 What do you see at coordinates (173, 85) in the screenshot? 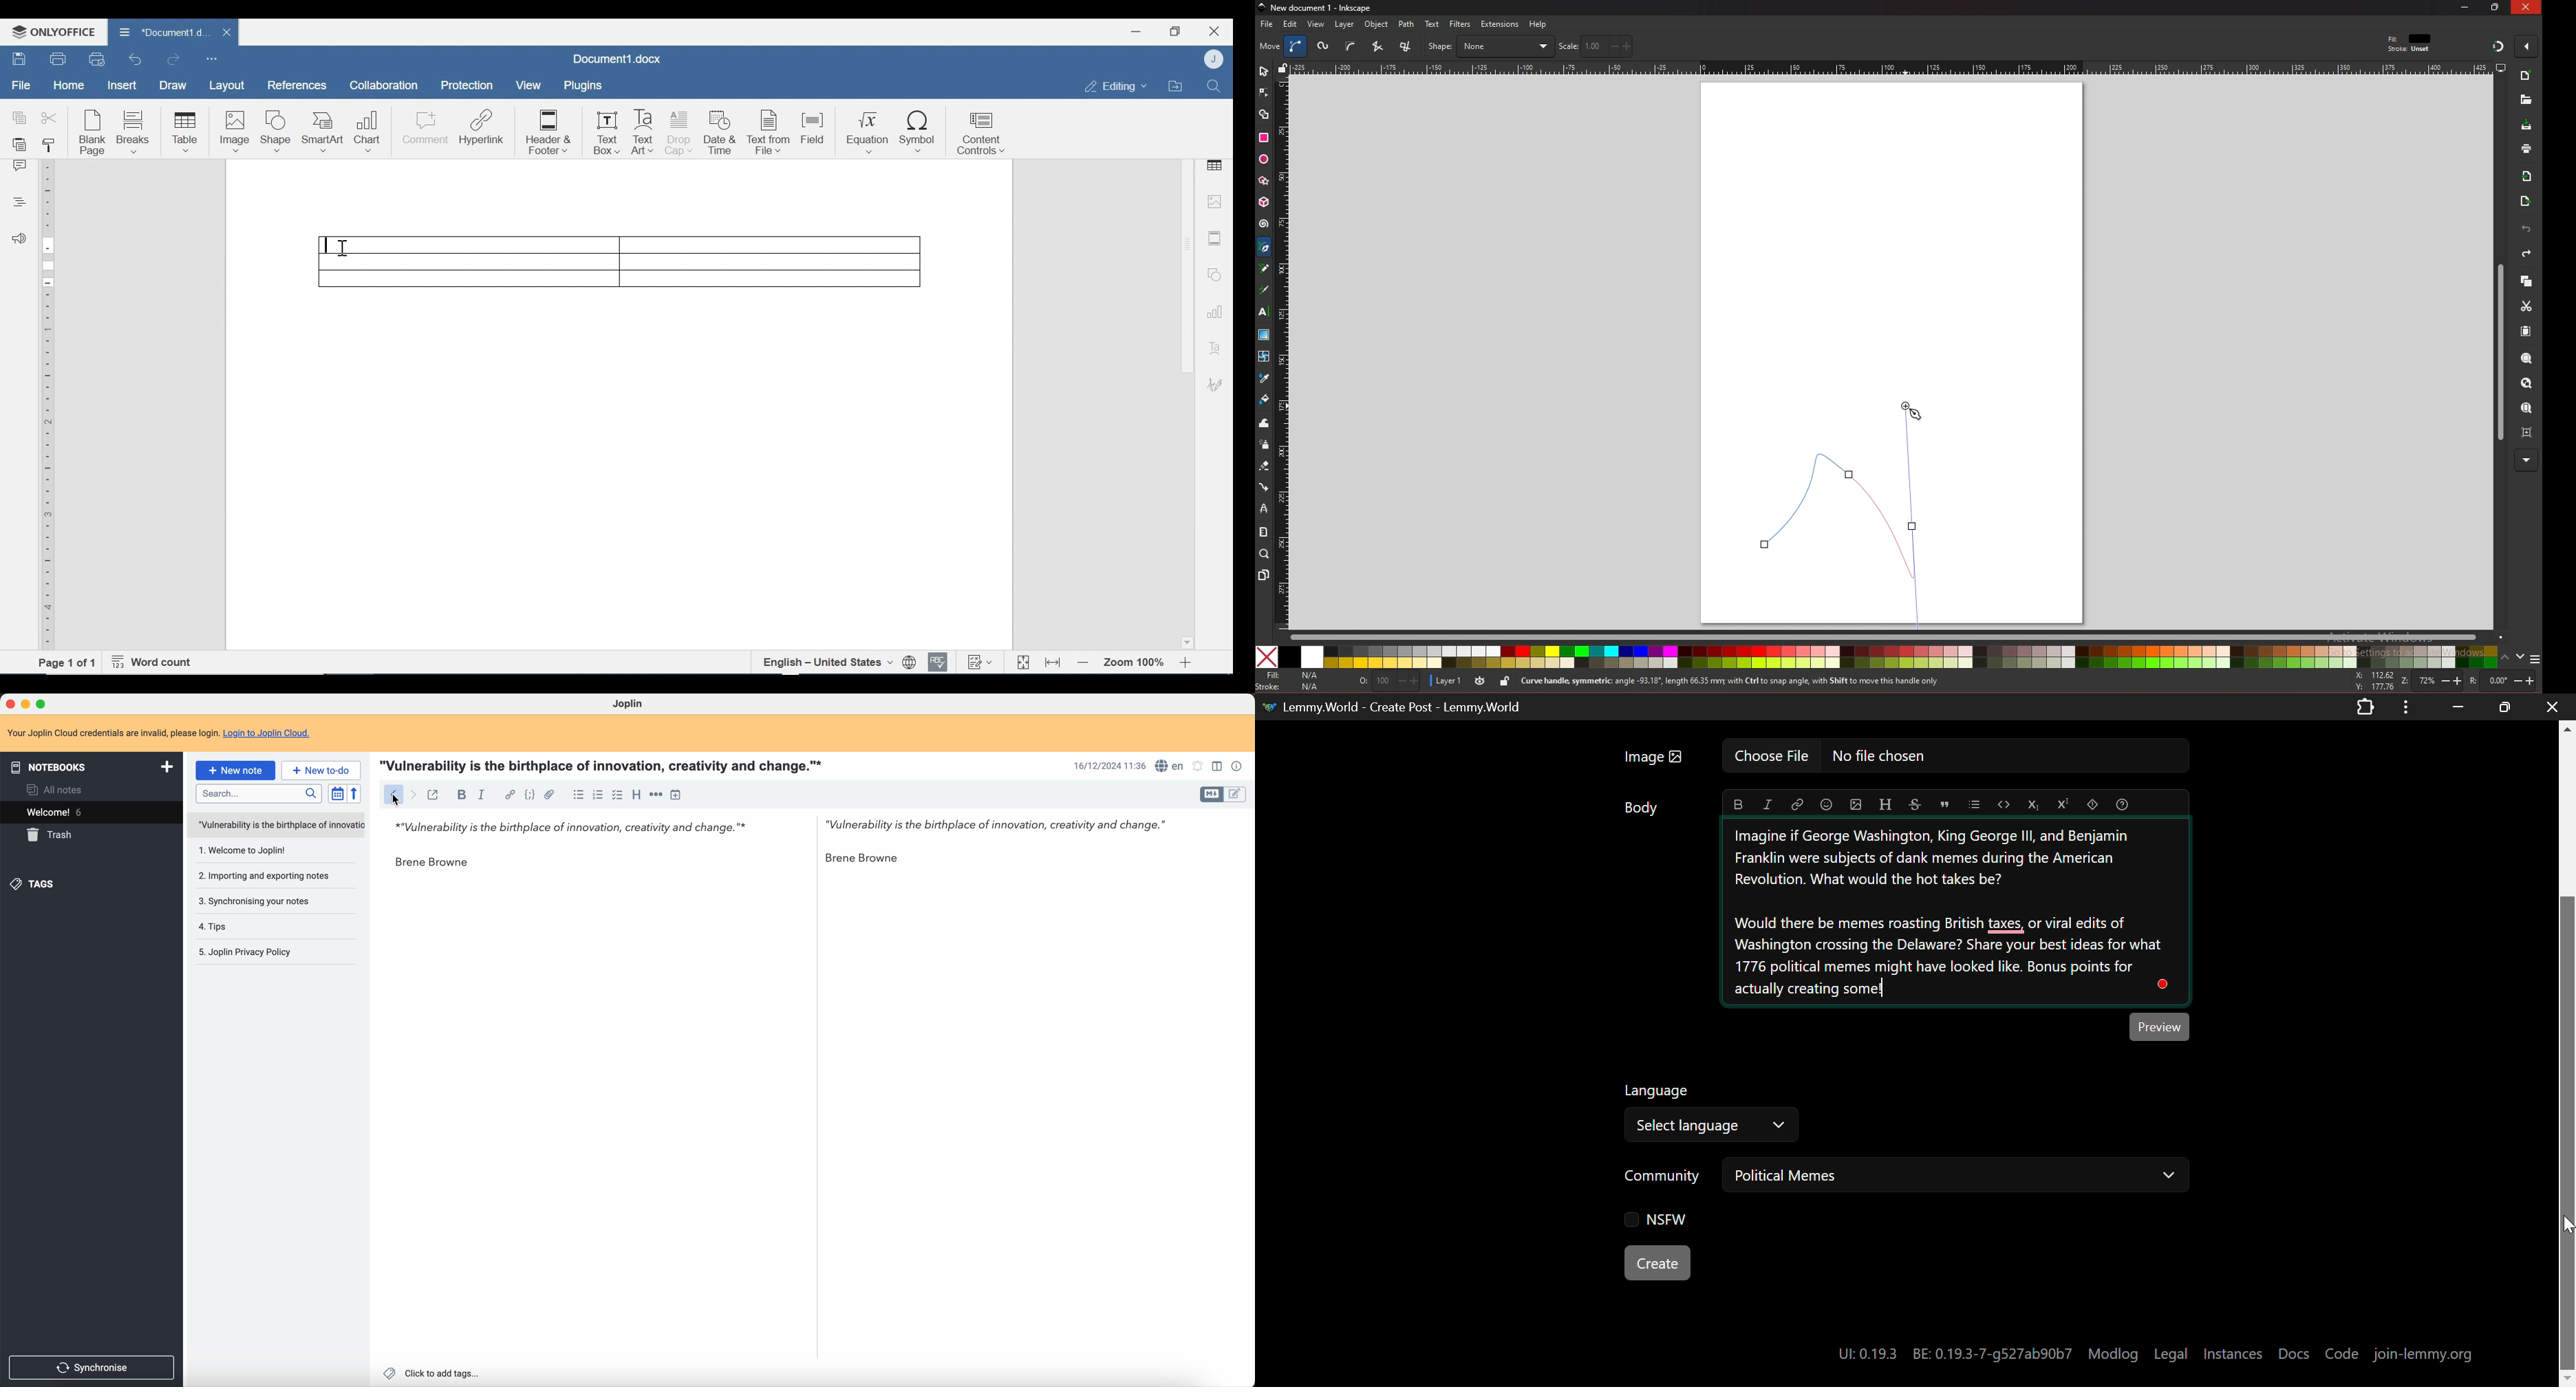
I see `Draw` at bounding box center [173, 85].